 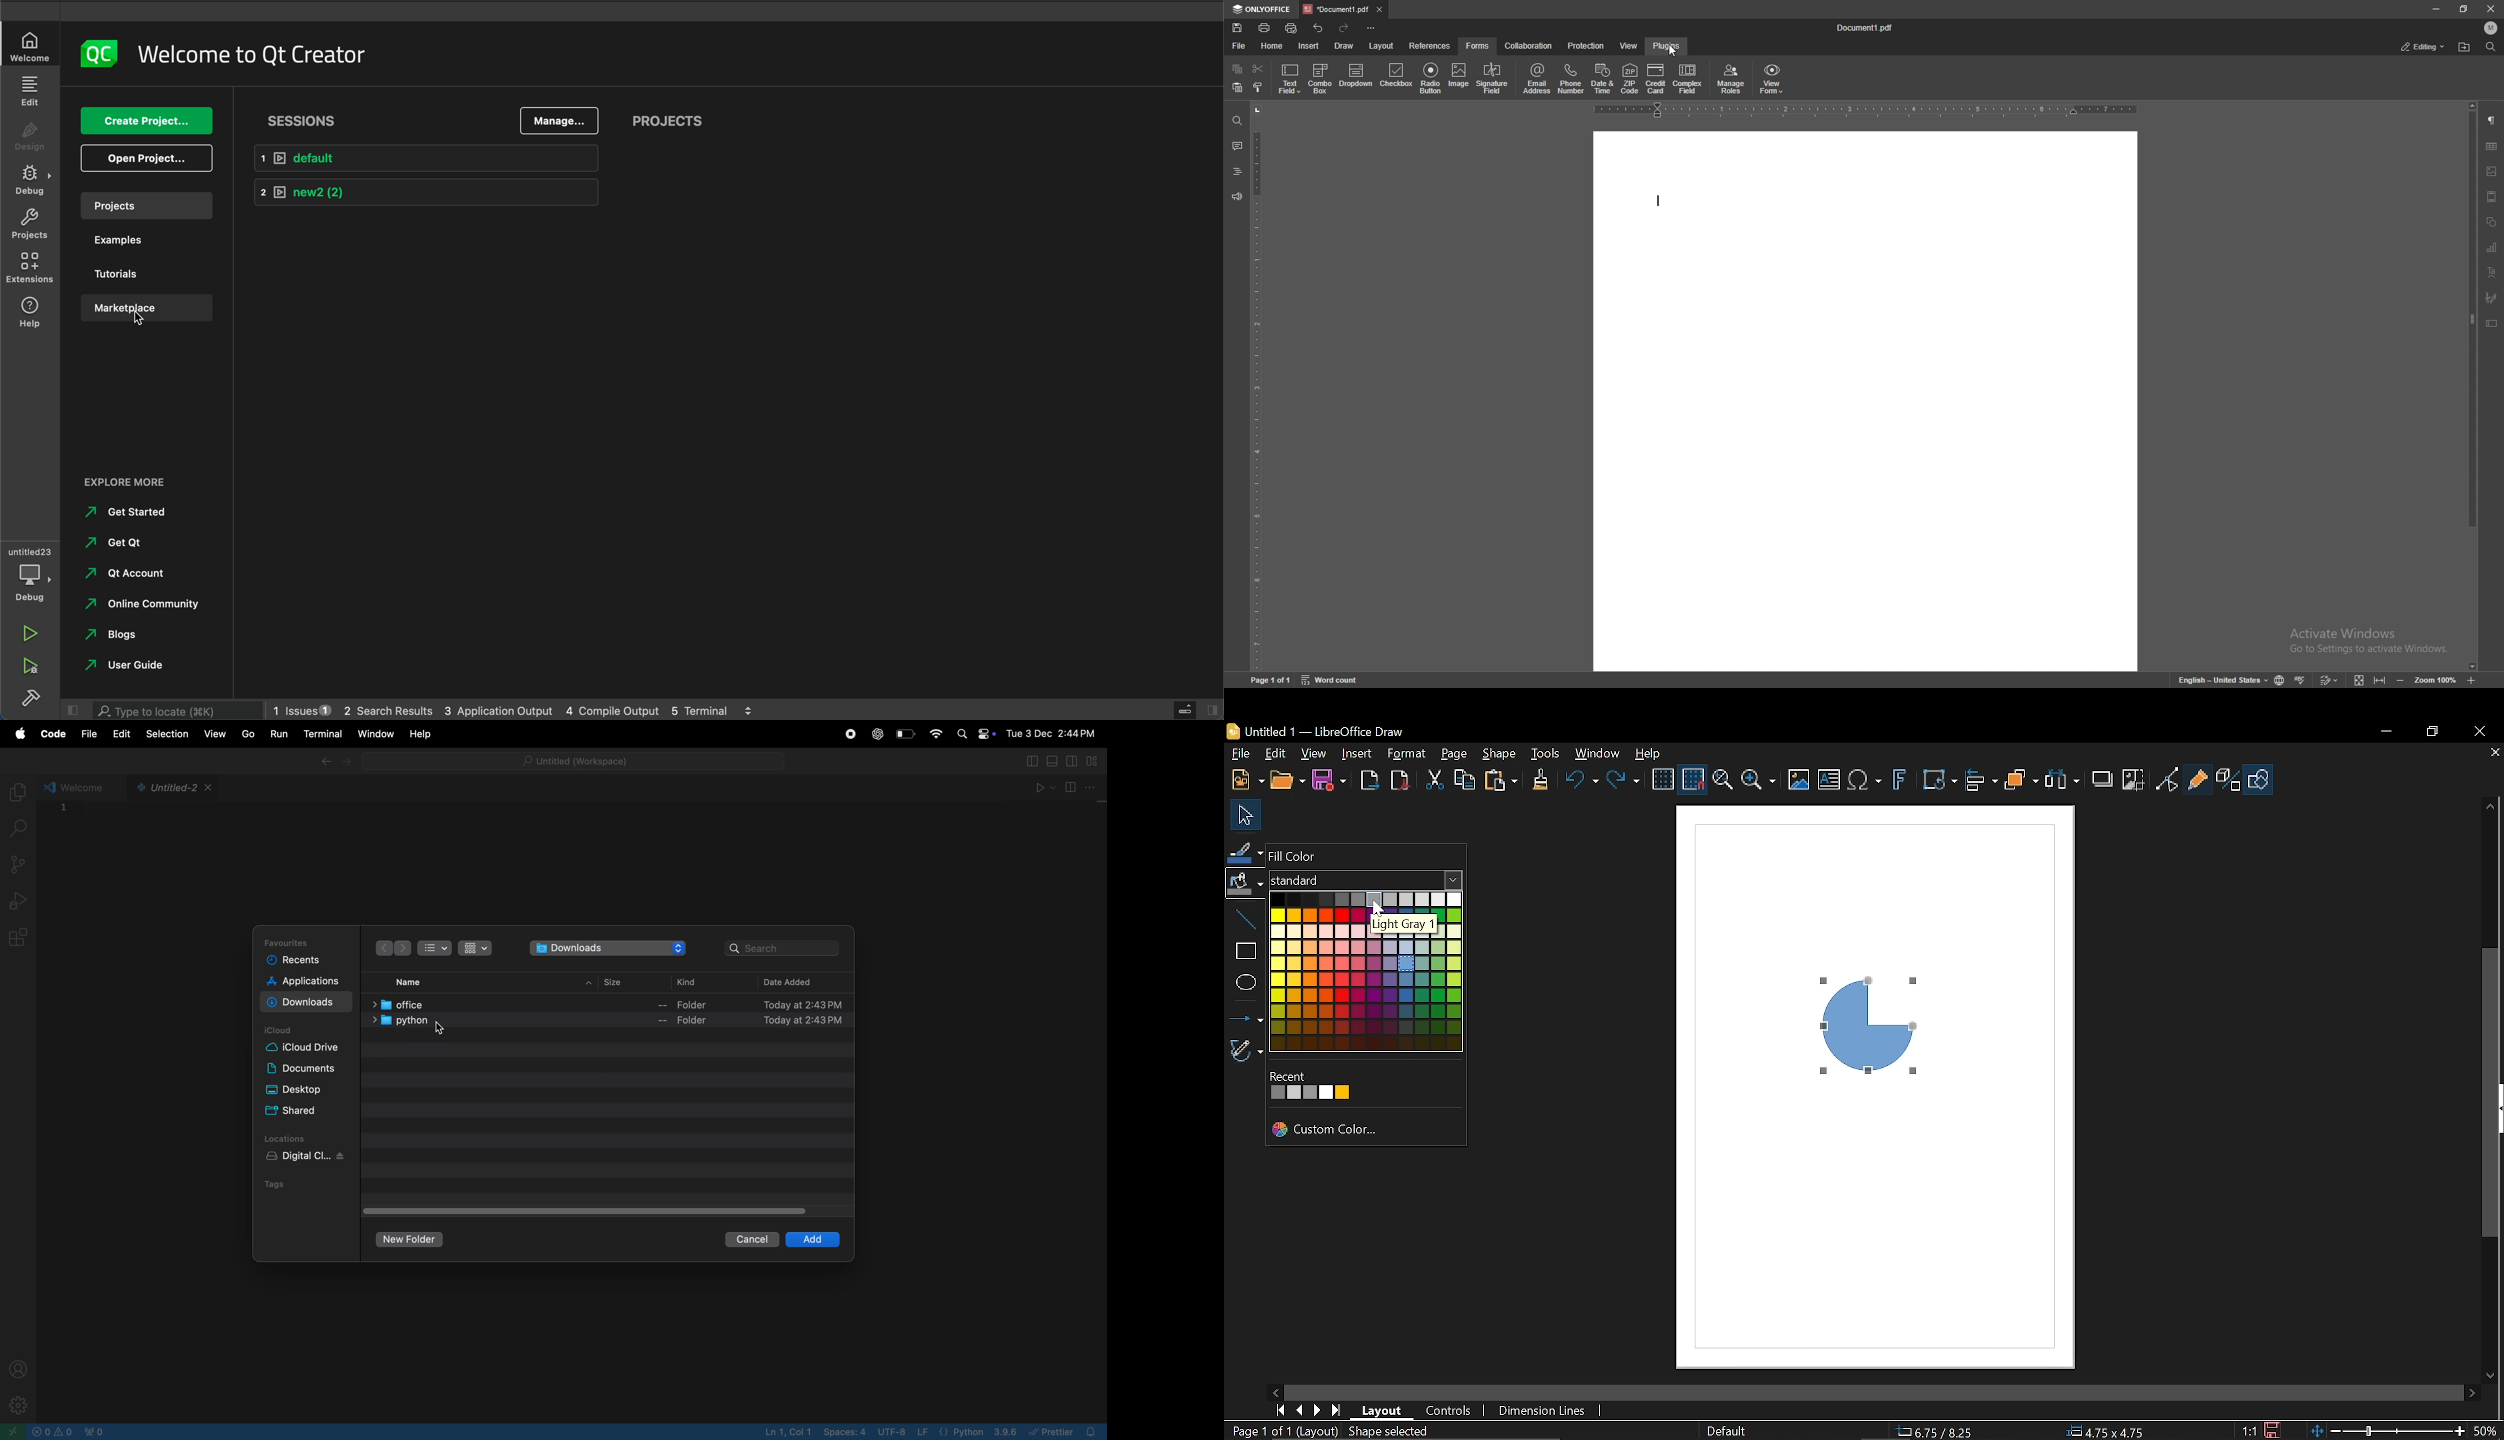 I want to click on Move down, so click(x=2488, y=1376).